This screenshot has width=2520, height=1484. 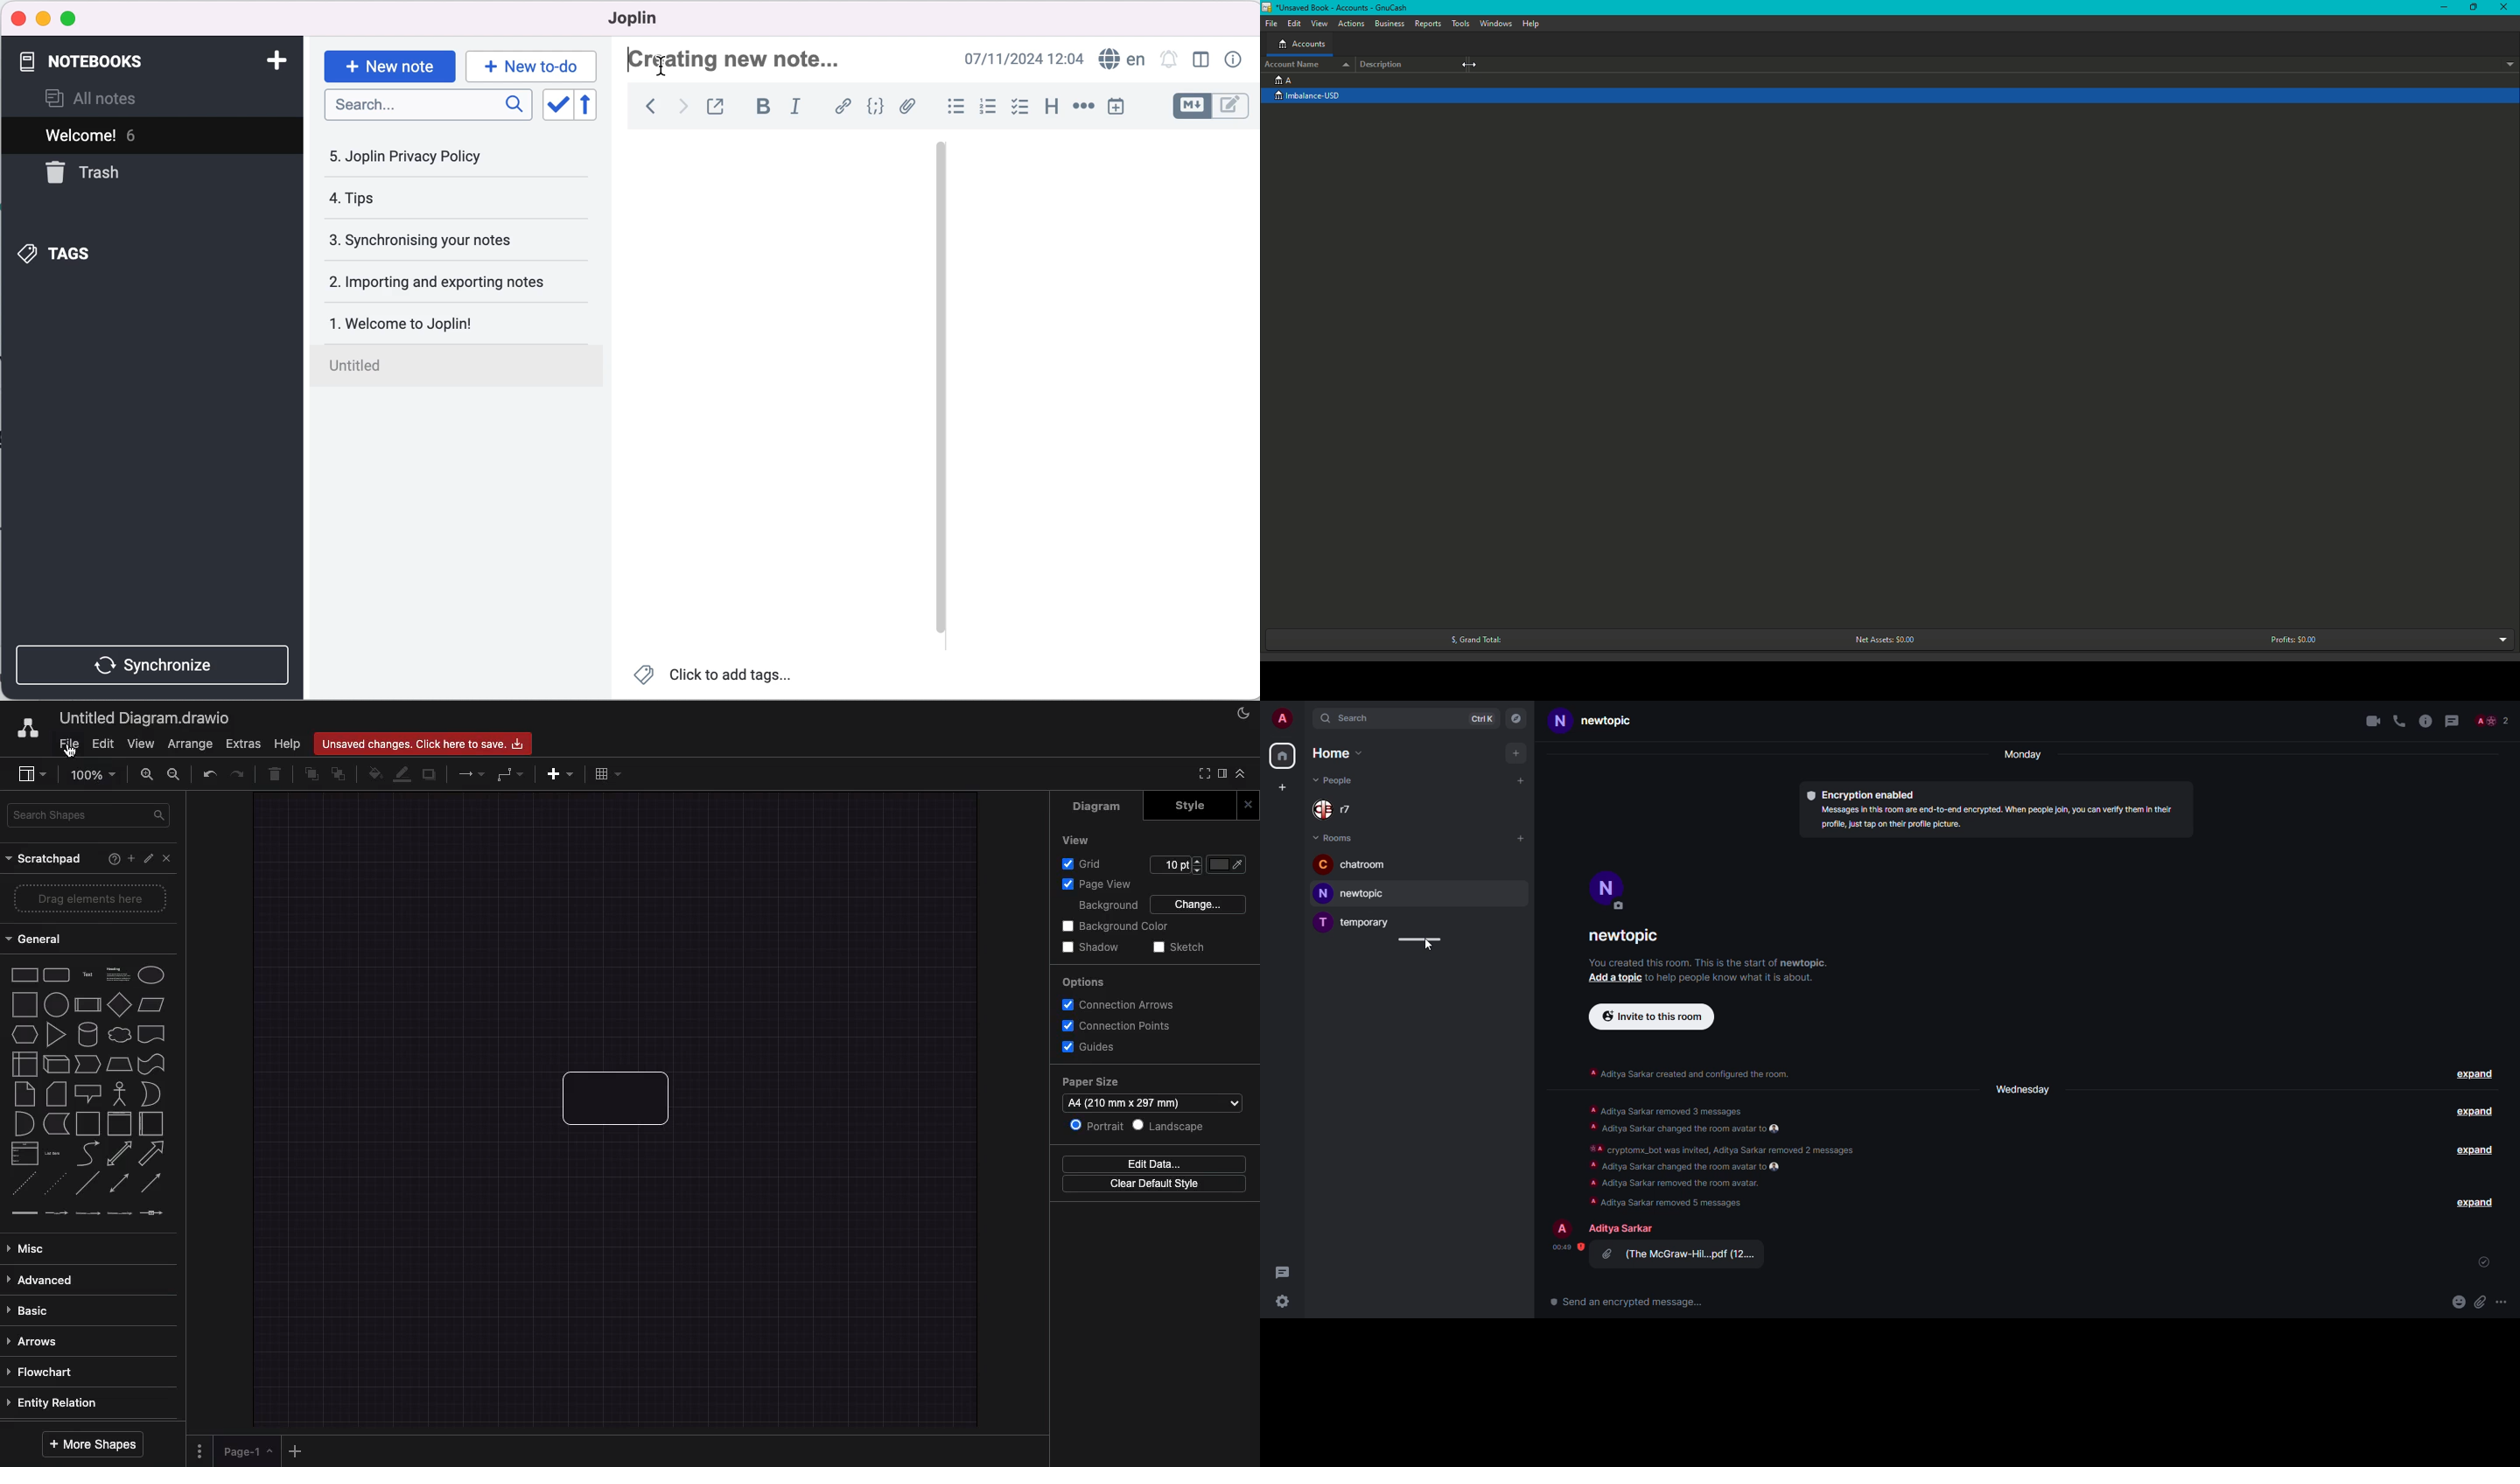 What do you see at coordinates (101, 744) in the screenshot?
I see `Edit` at bounding box center [101, 744].